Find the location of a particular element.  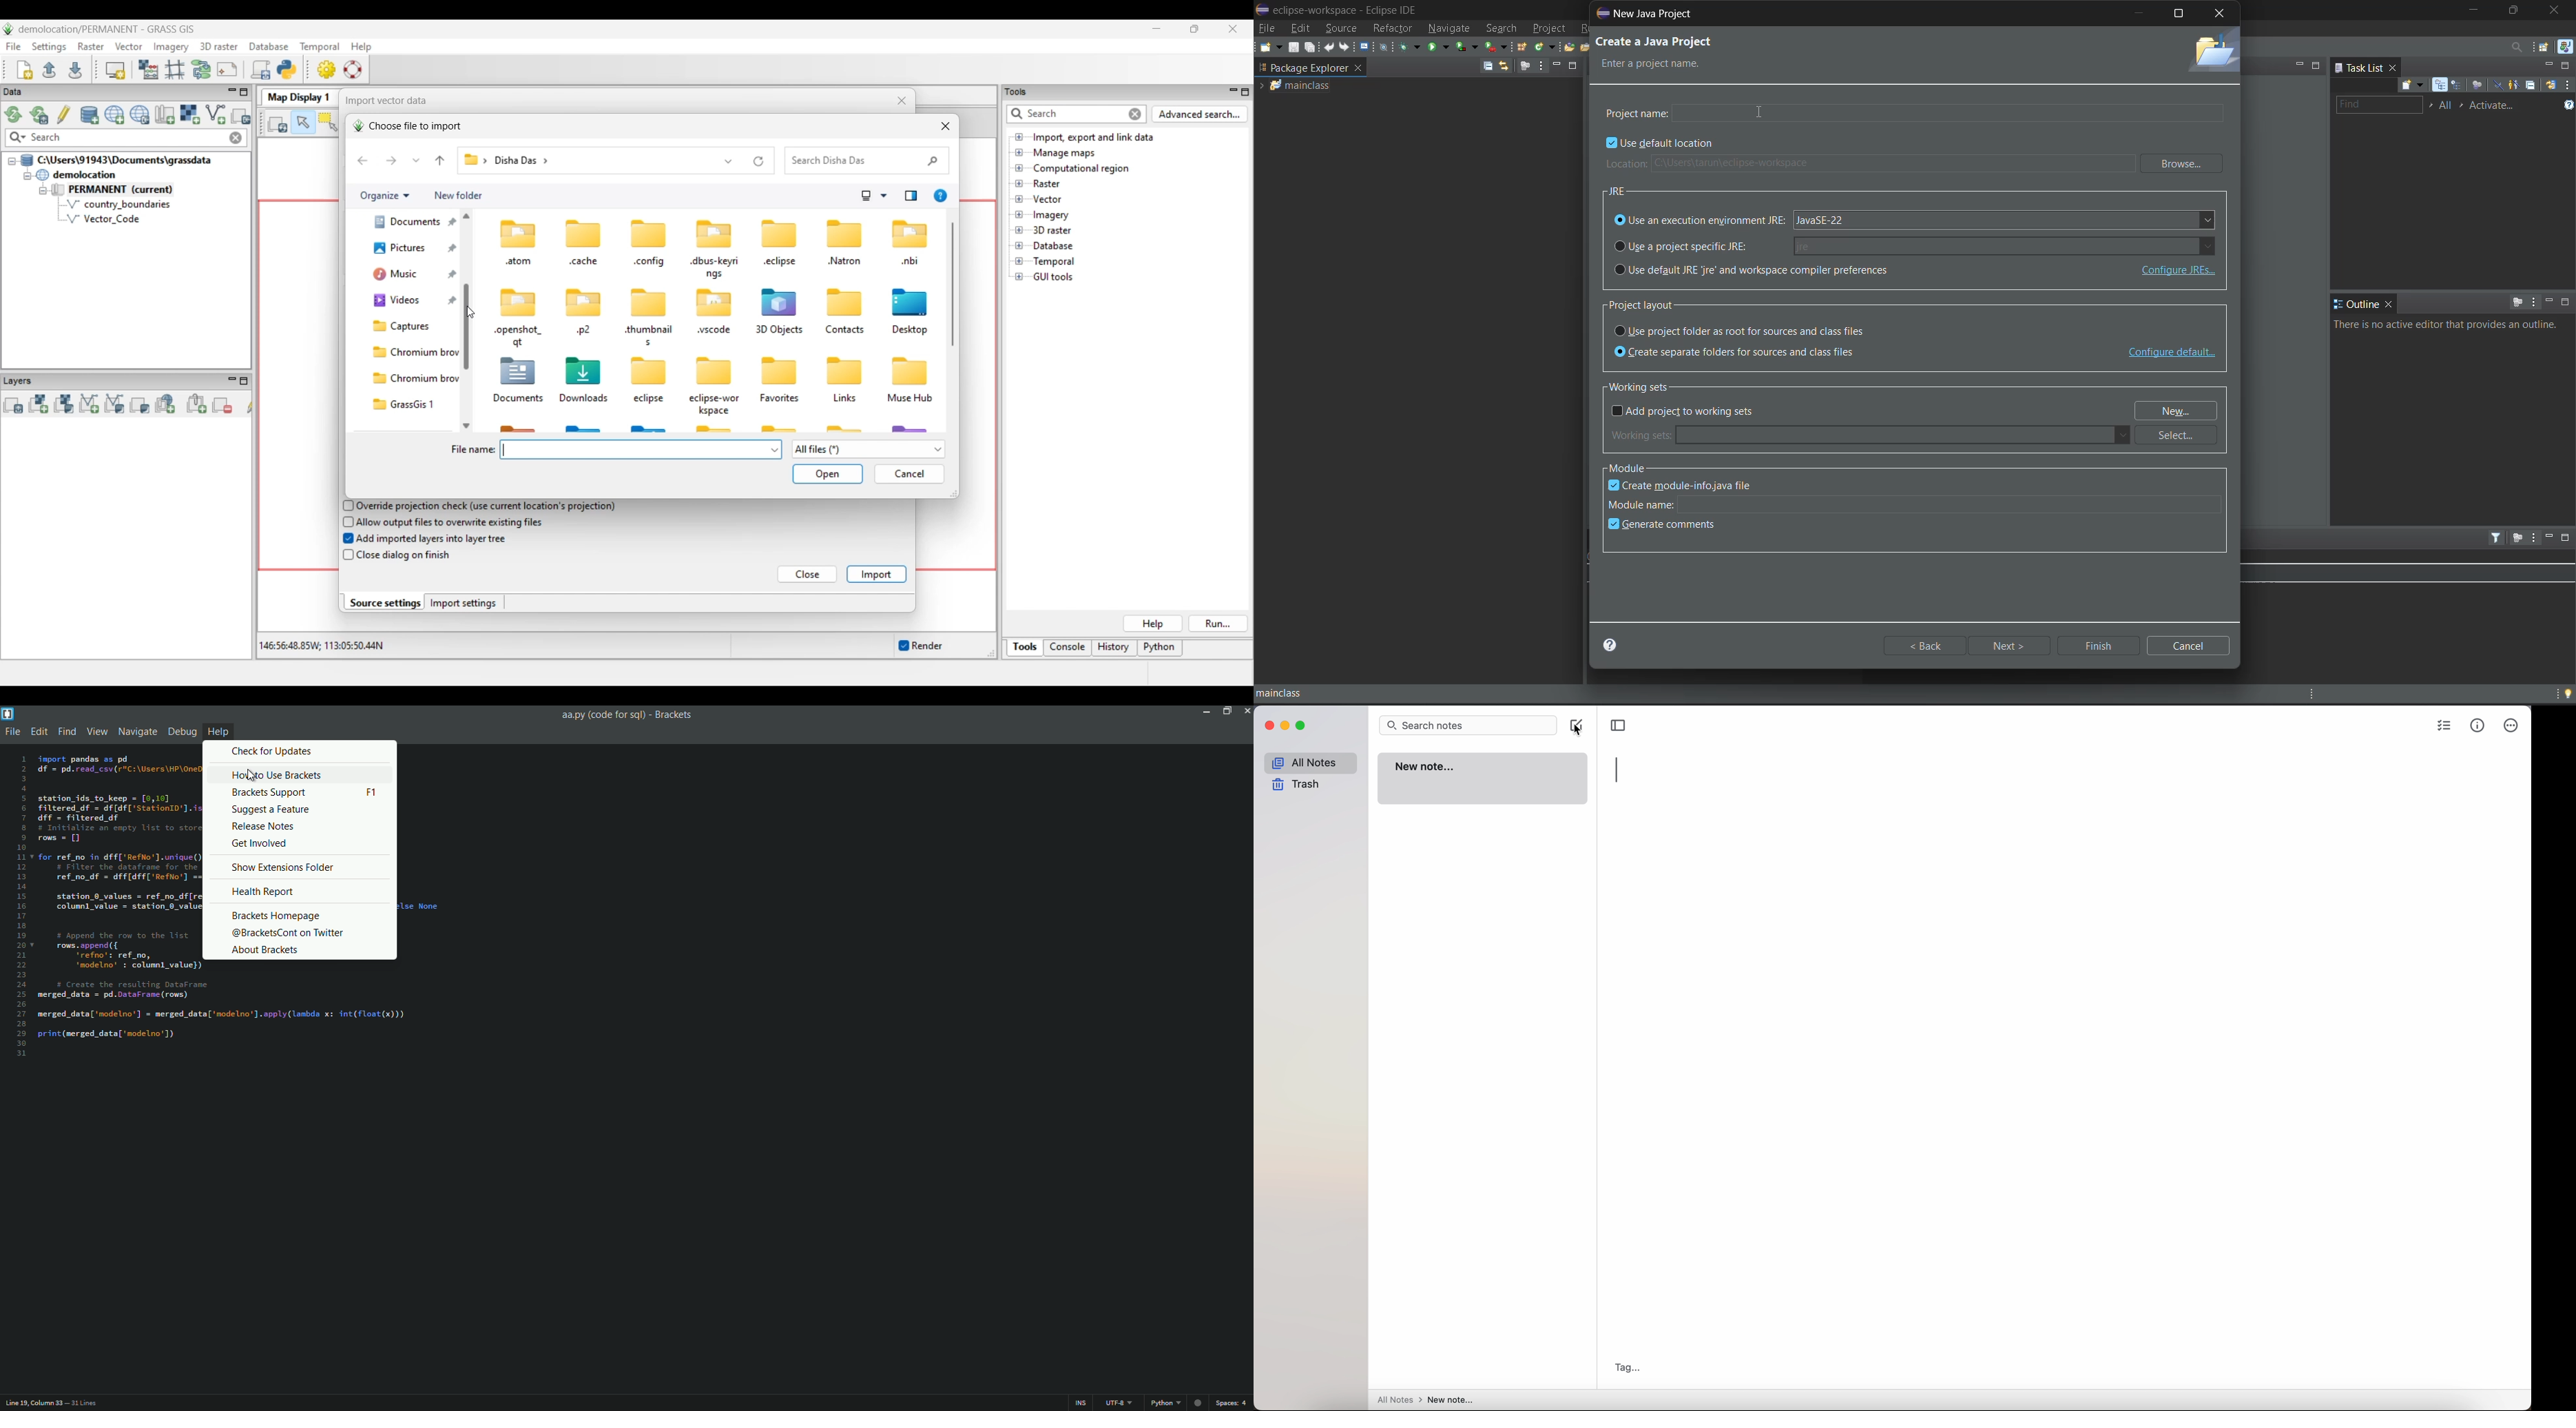

view menu is located at coordinates (95, 733).